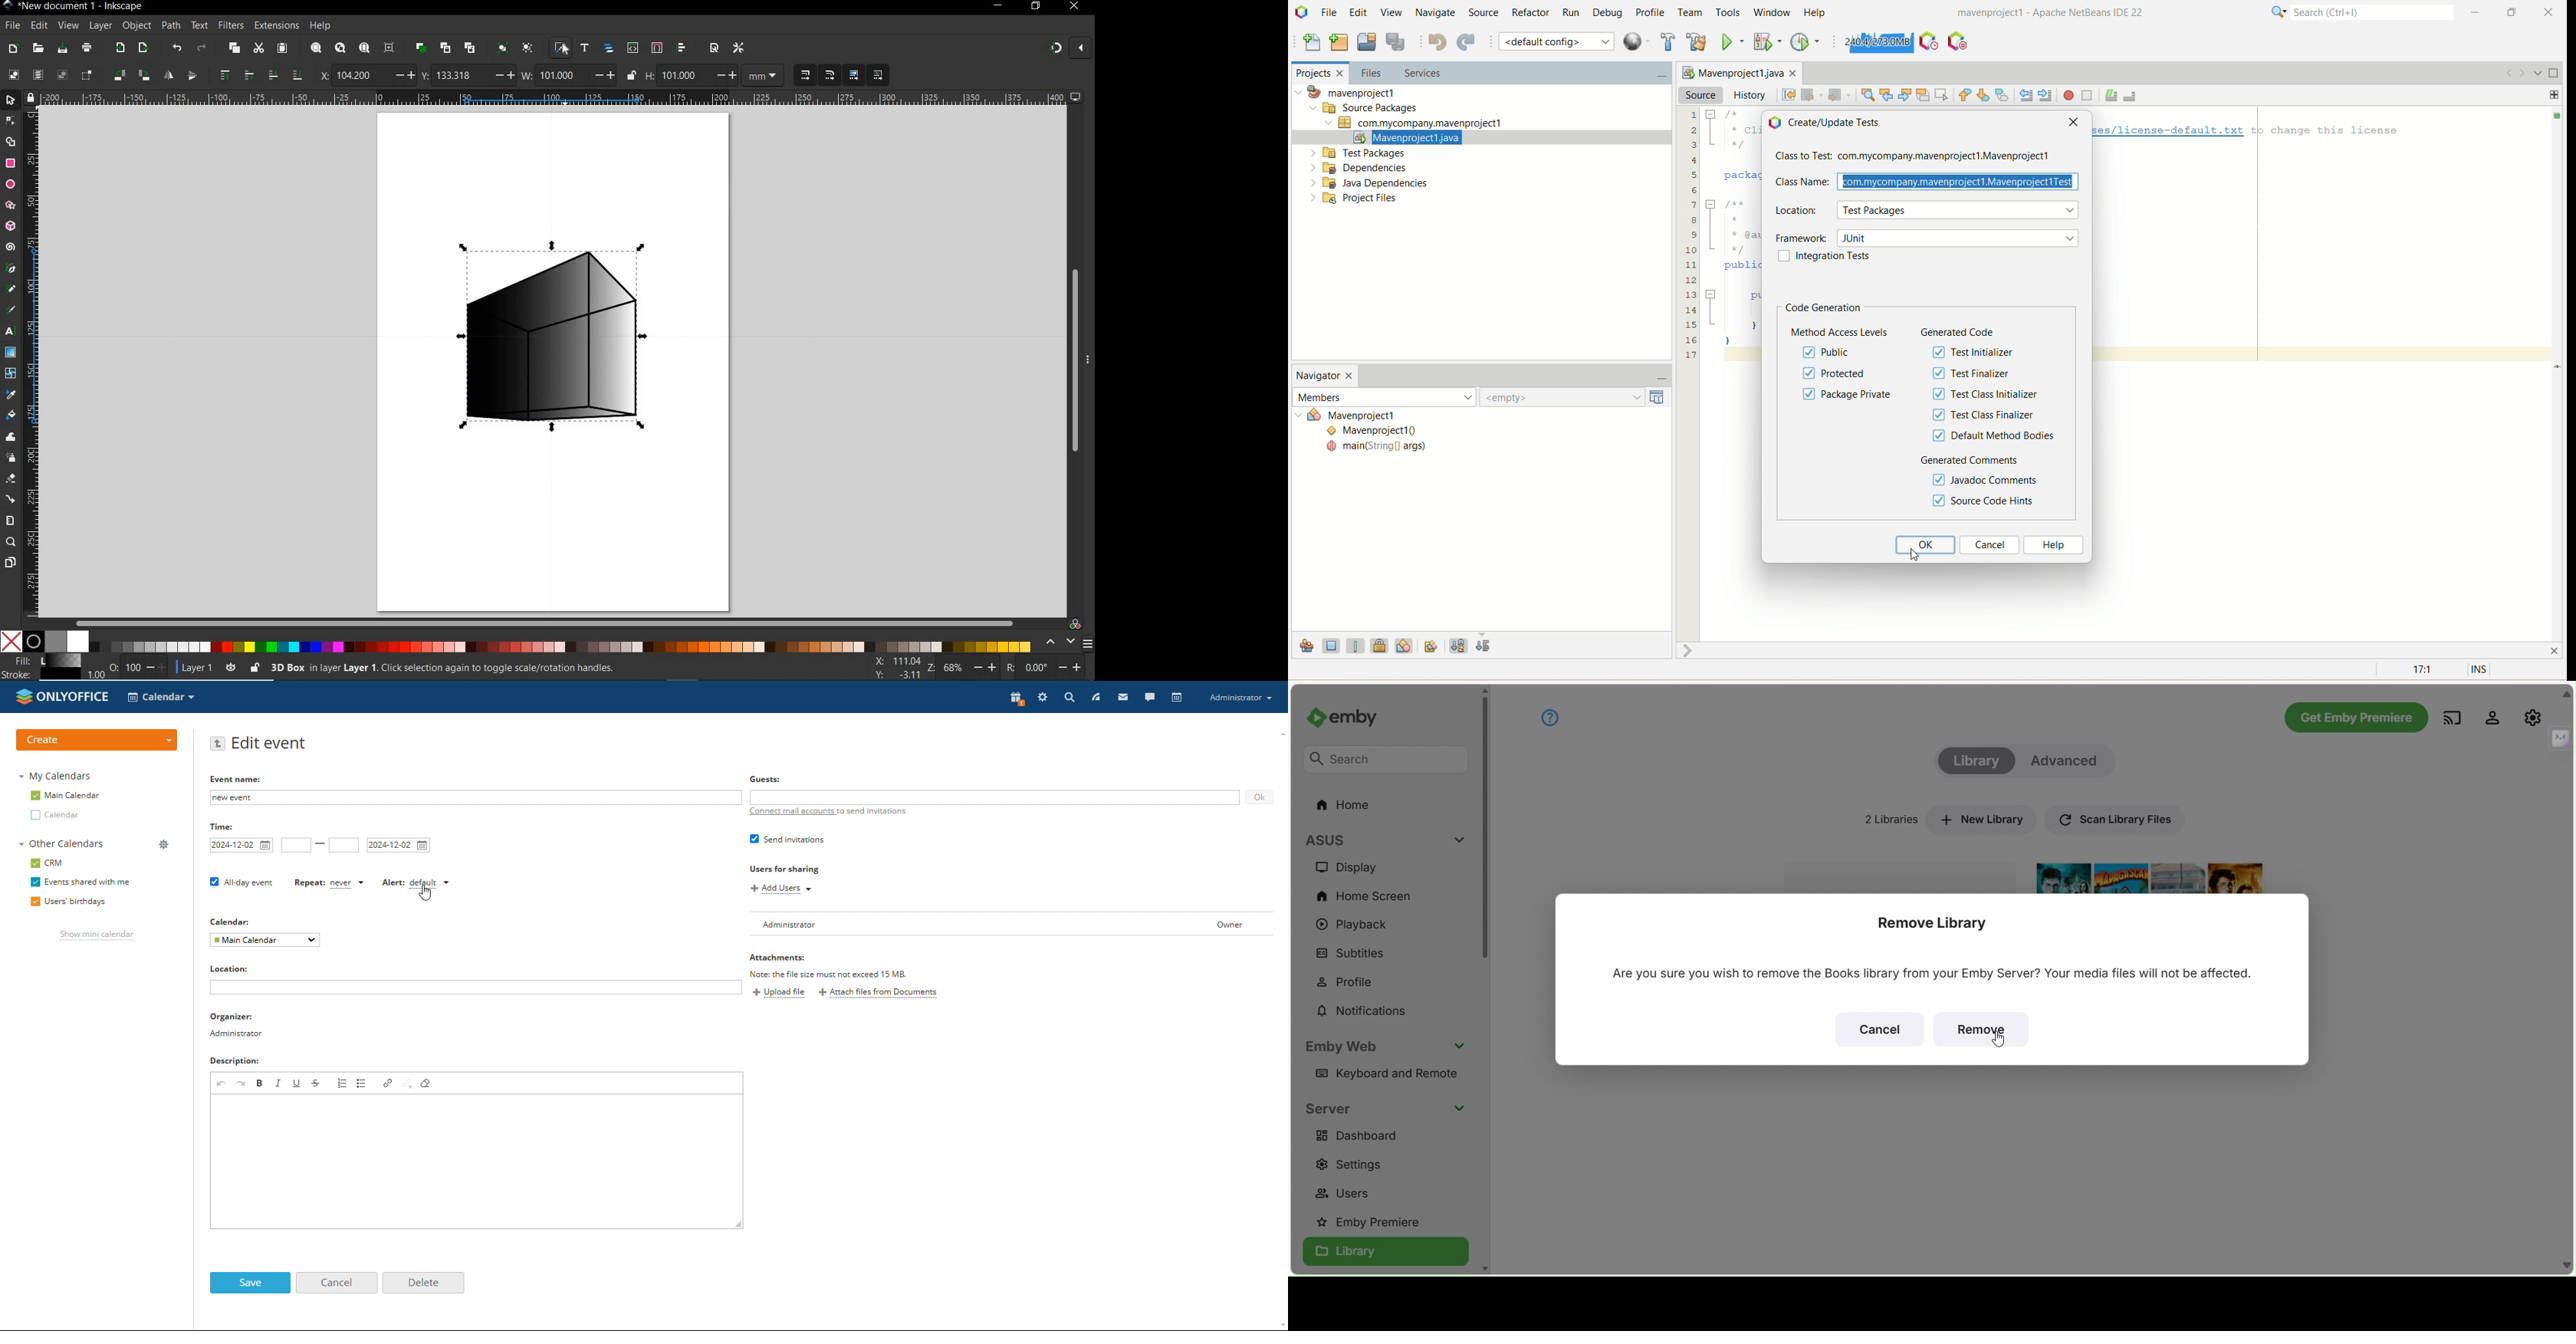  What do you see at coordinates (12, 498) in the screenshot?
I see `CONNECTOR TOOL` at bounding box center [12, 498].